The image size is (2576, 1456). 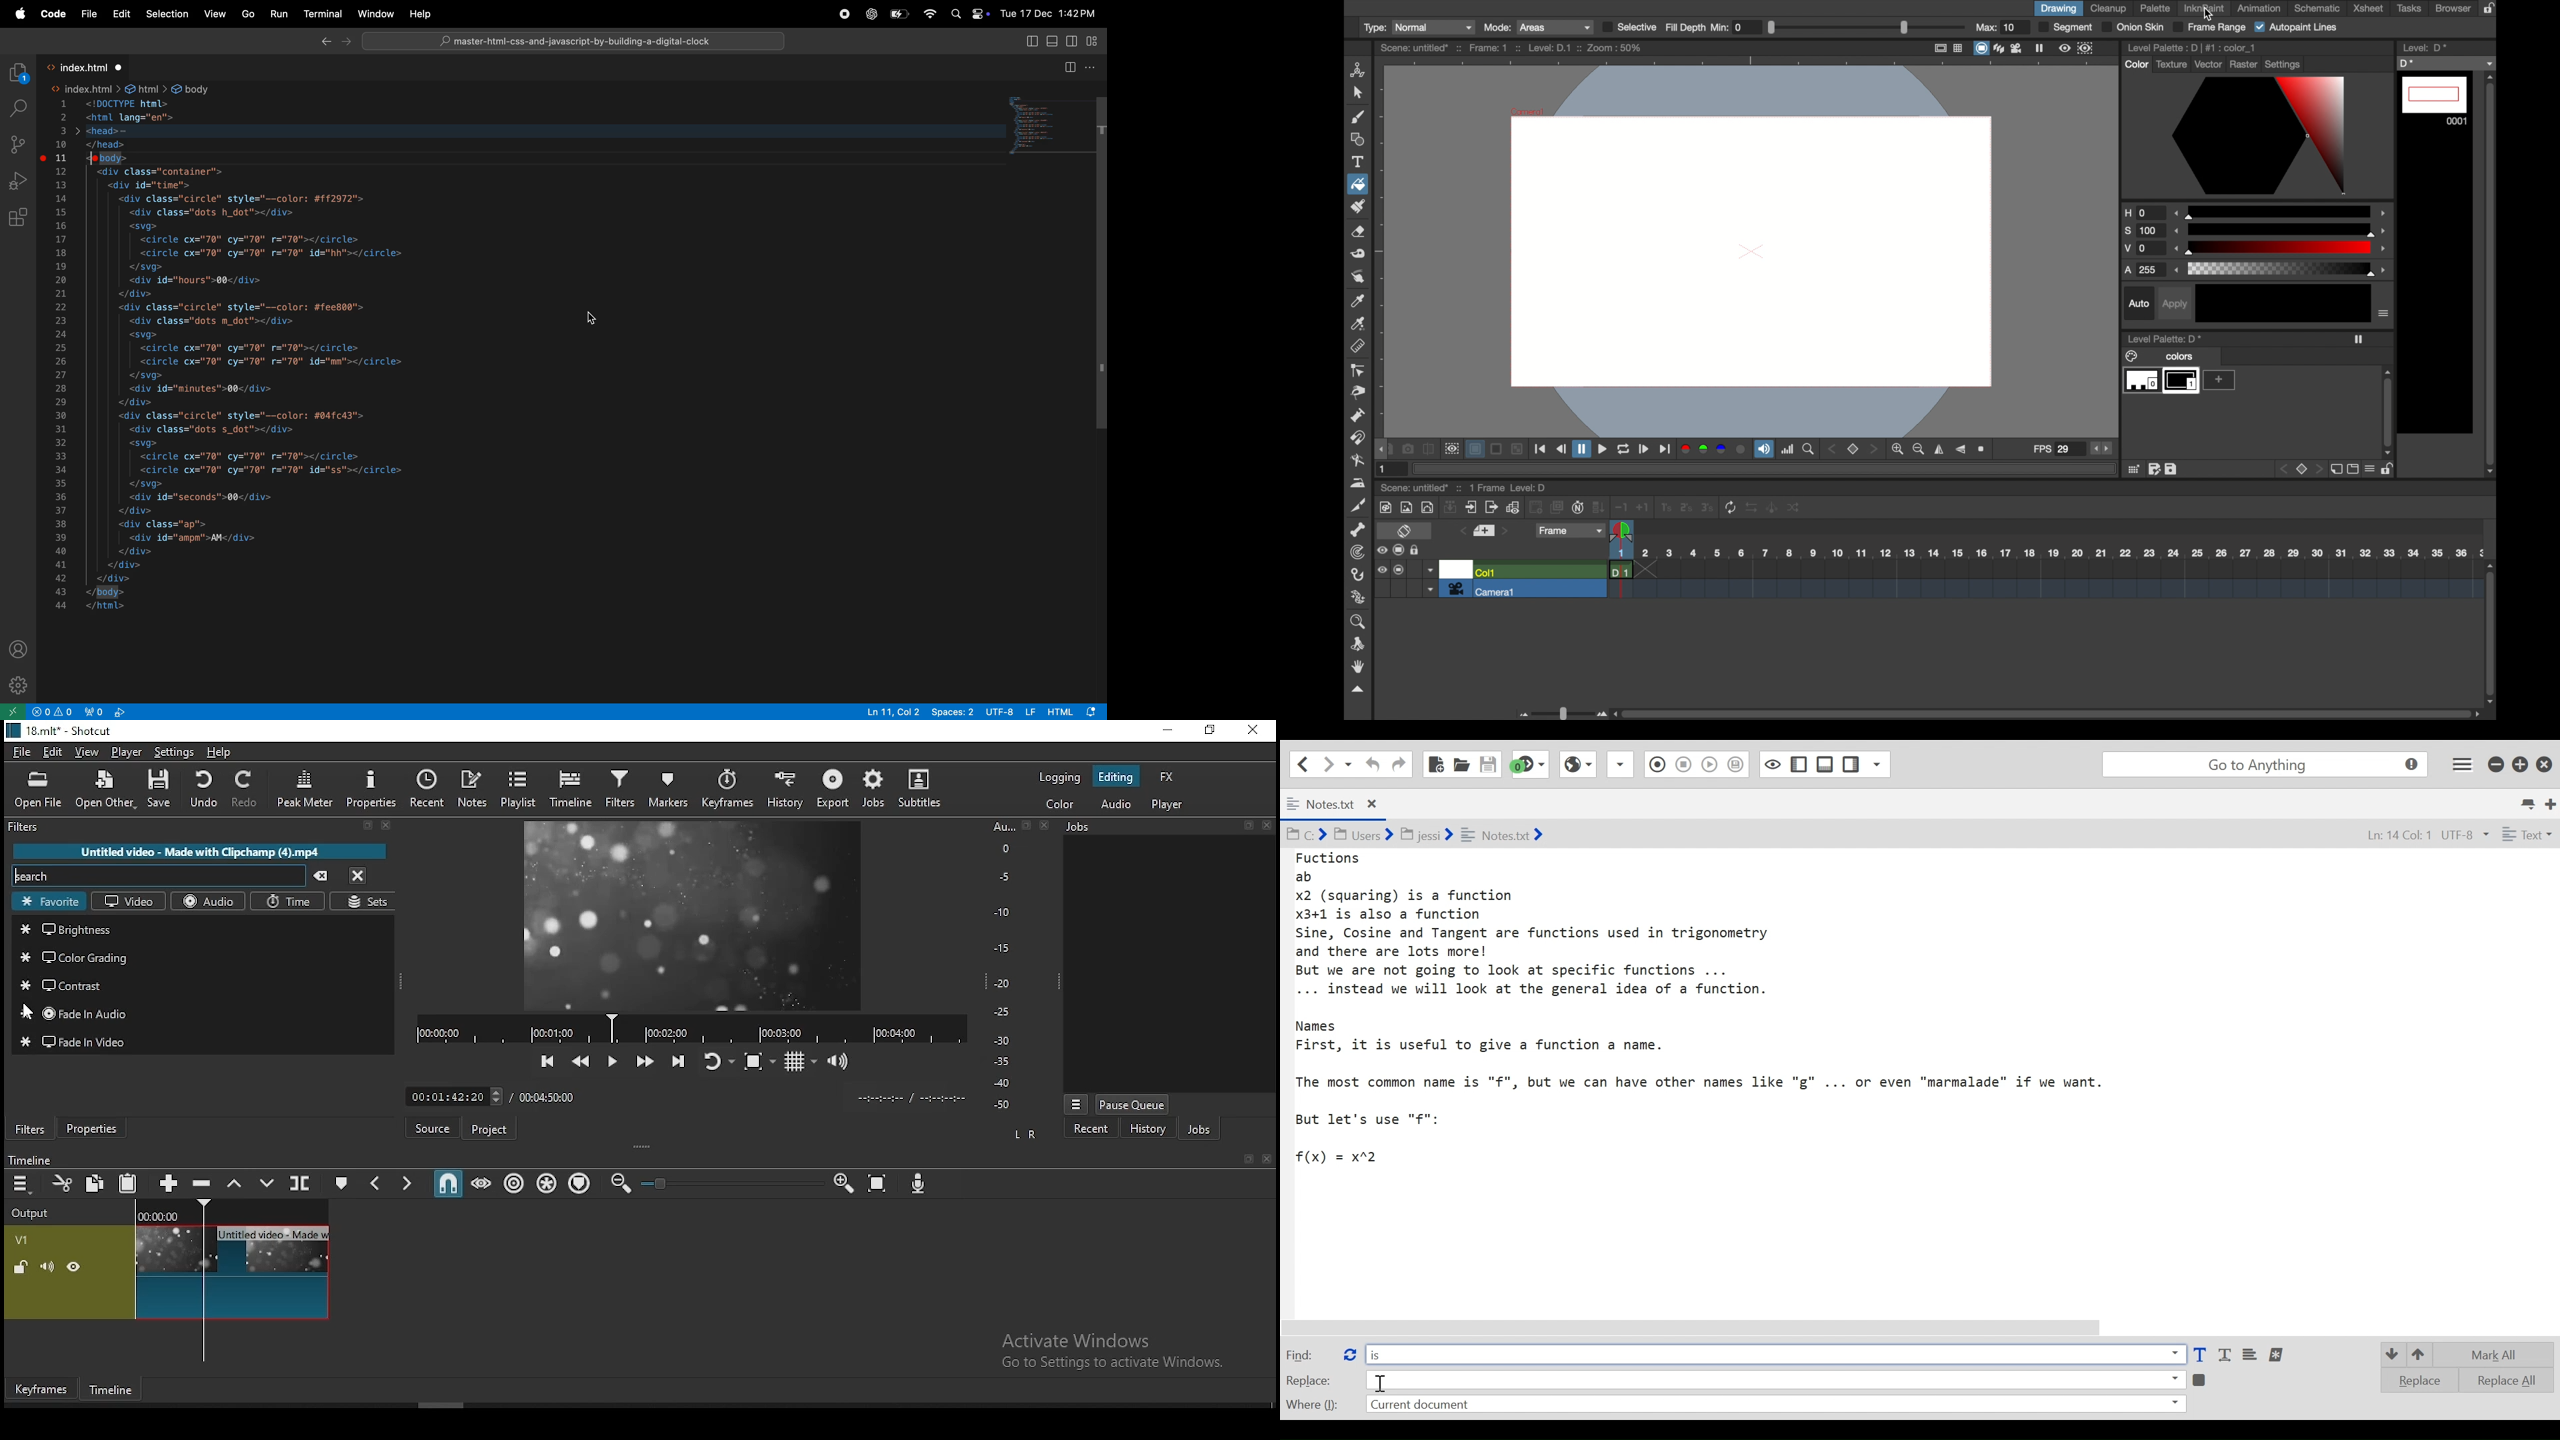 I want to click on markers, so click(x=664, y=790).